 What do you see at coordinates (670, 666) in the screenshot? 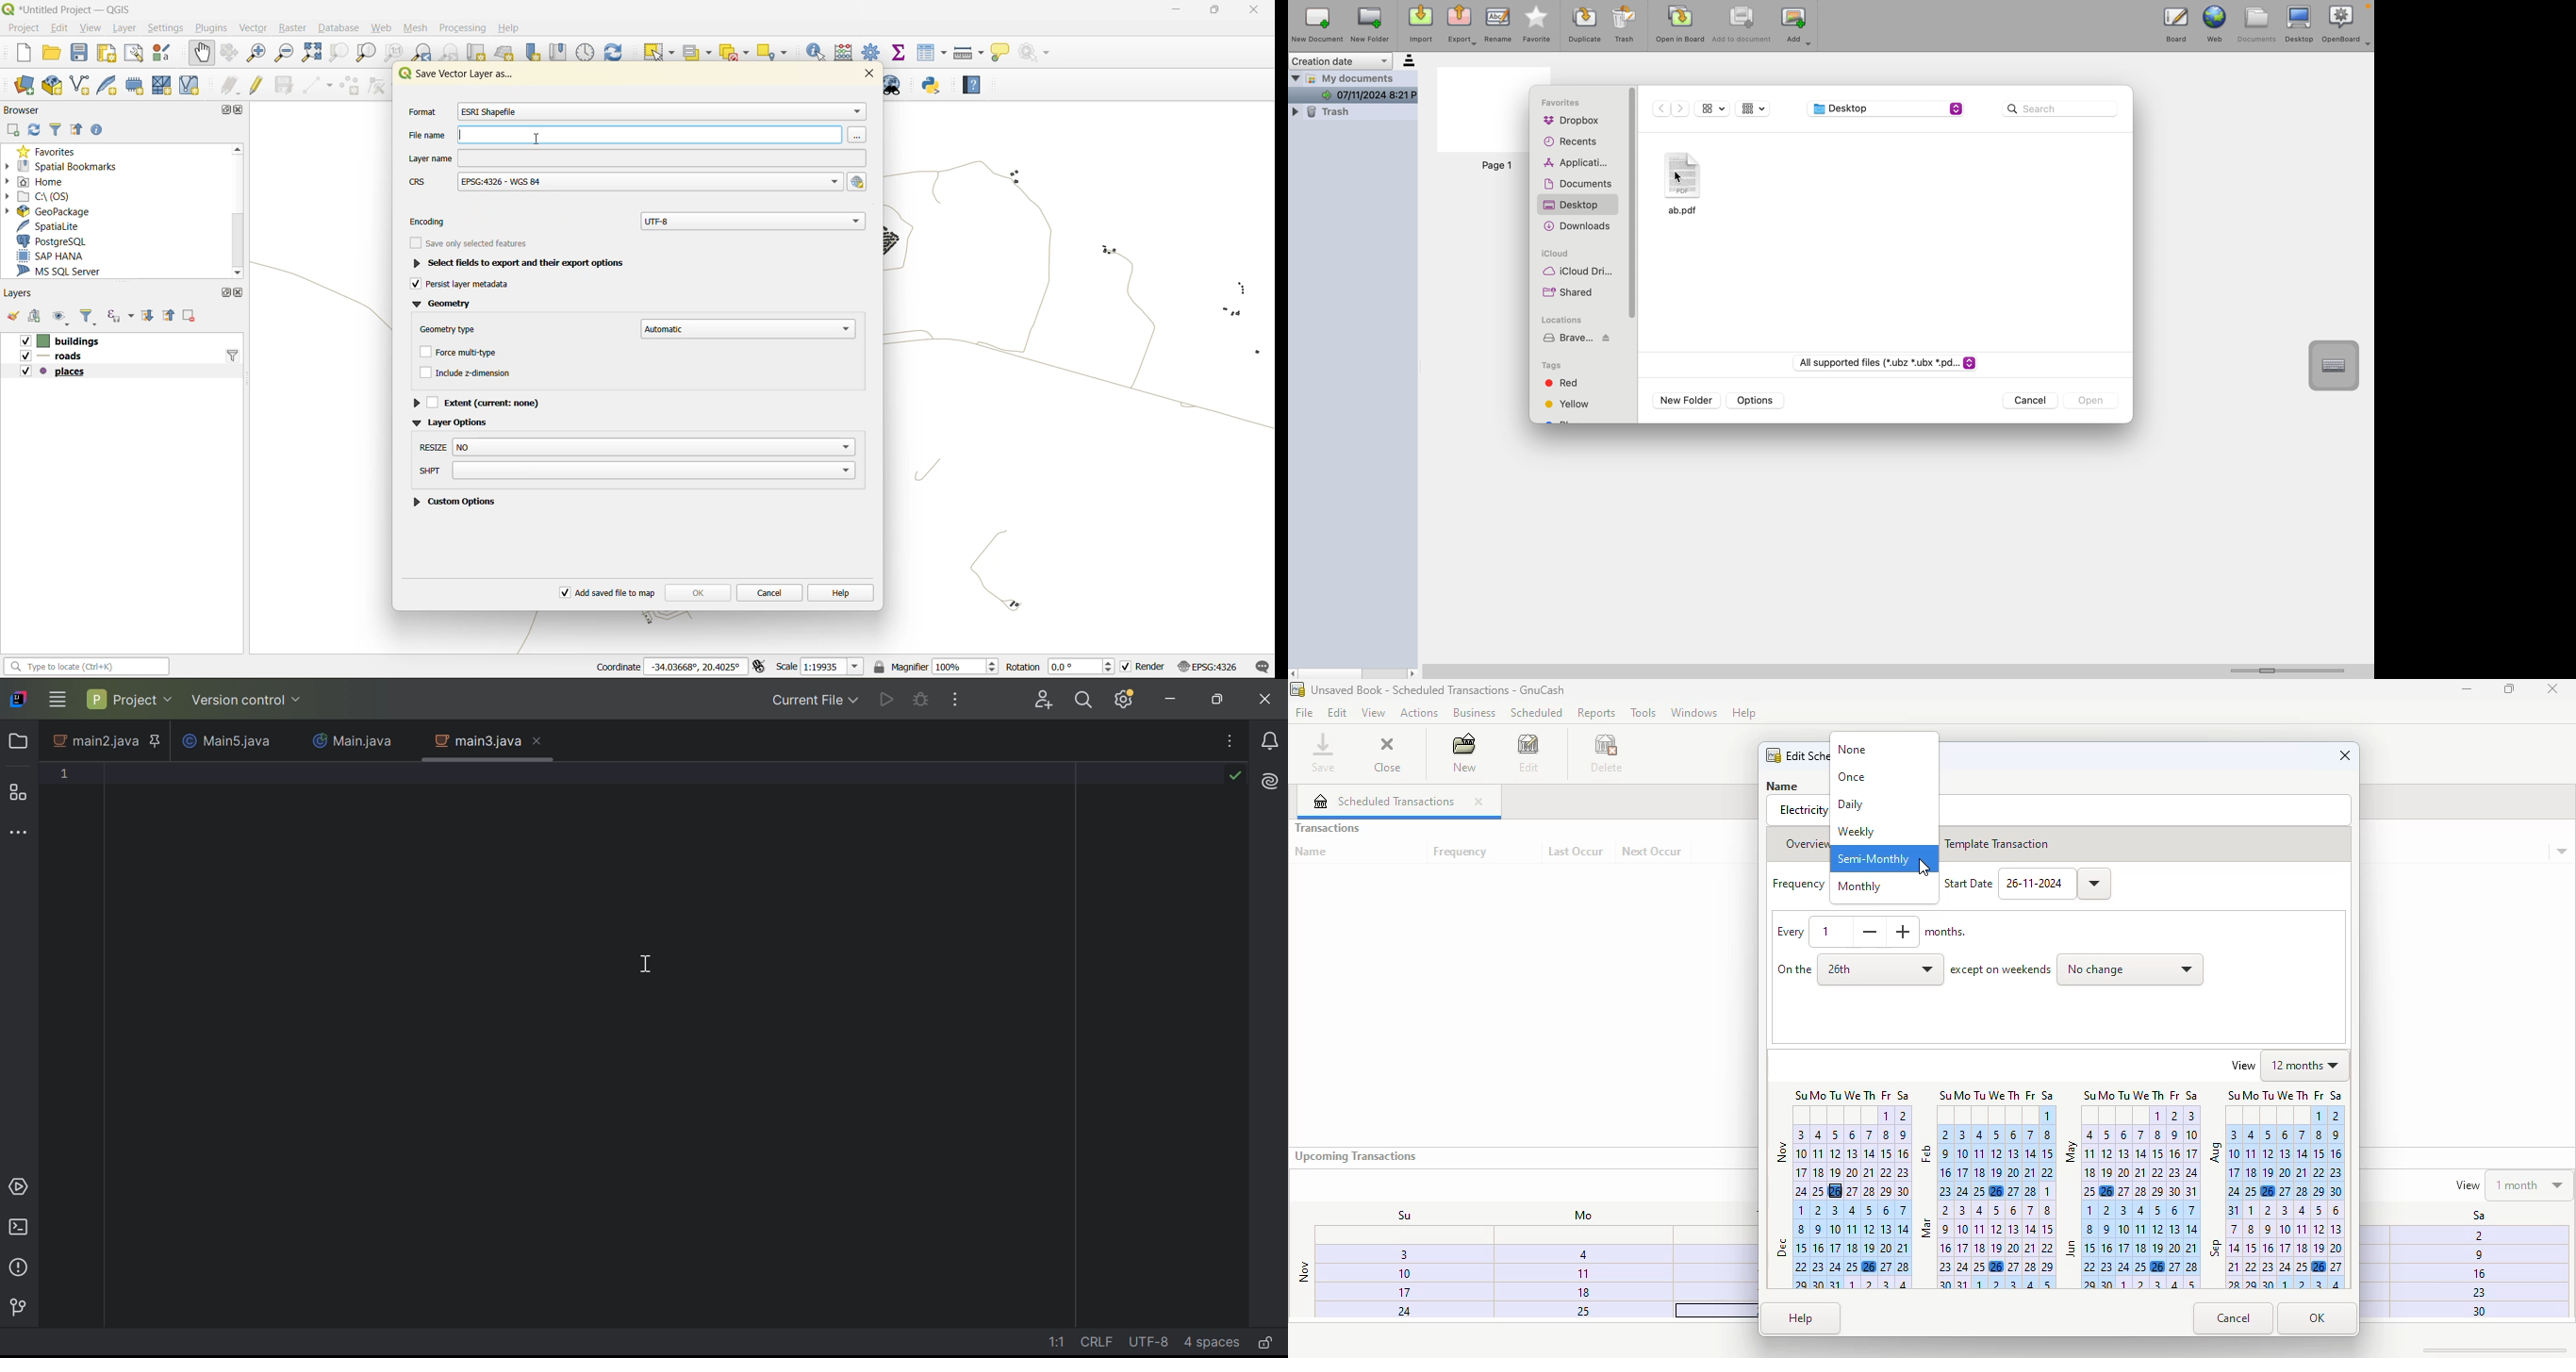
I see `coordinates` at bounding box center [670, 666].